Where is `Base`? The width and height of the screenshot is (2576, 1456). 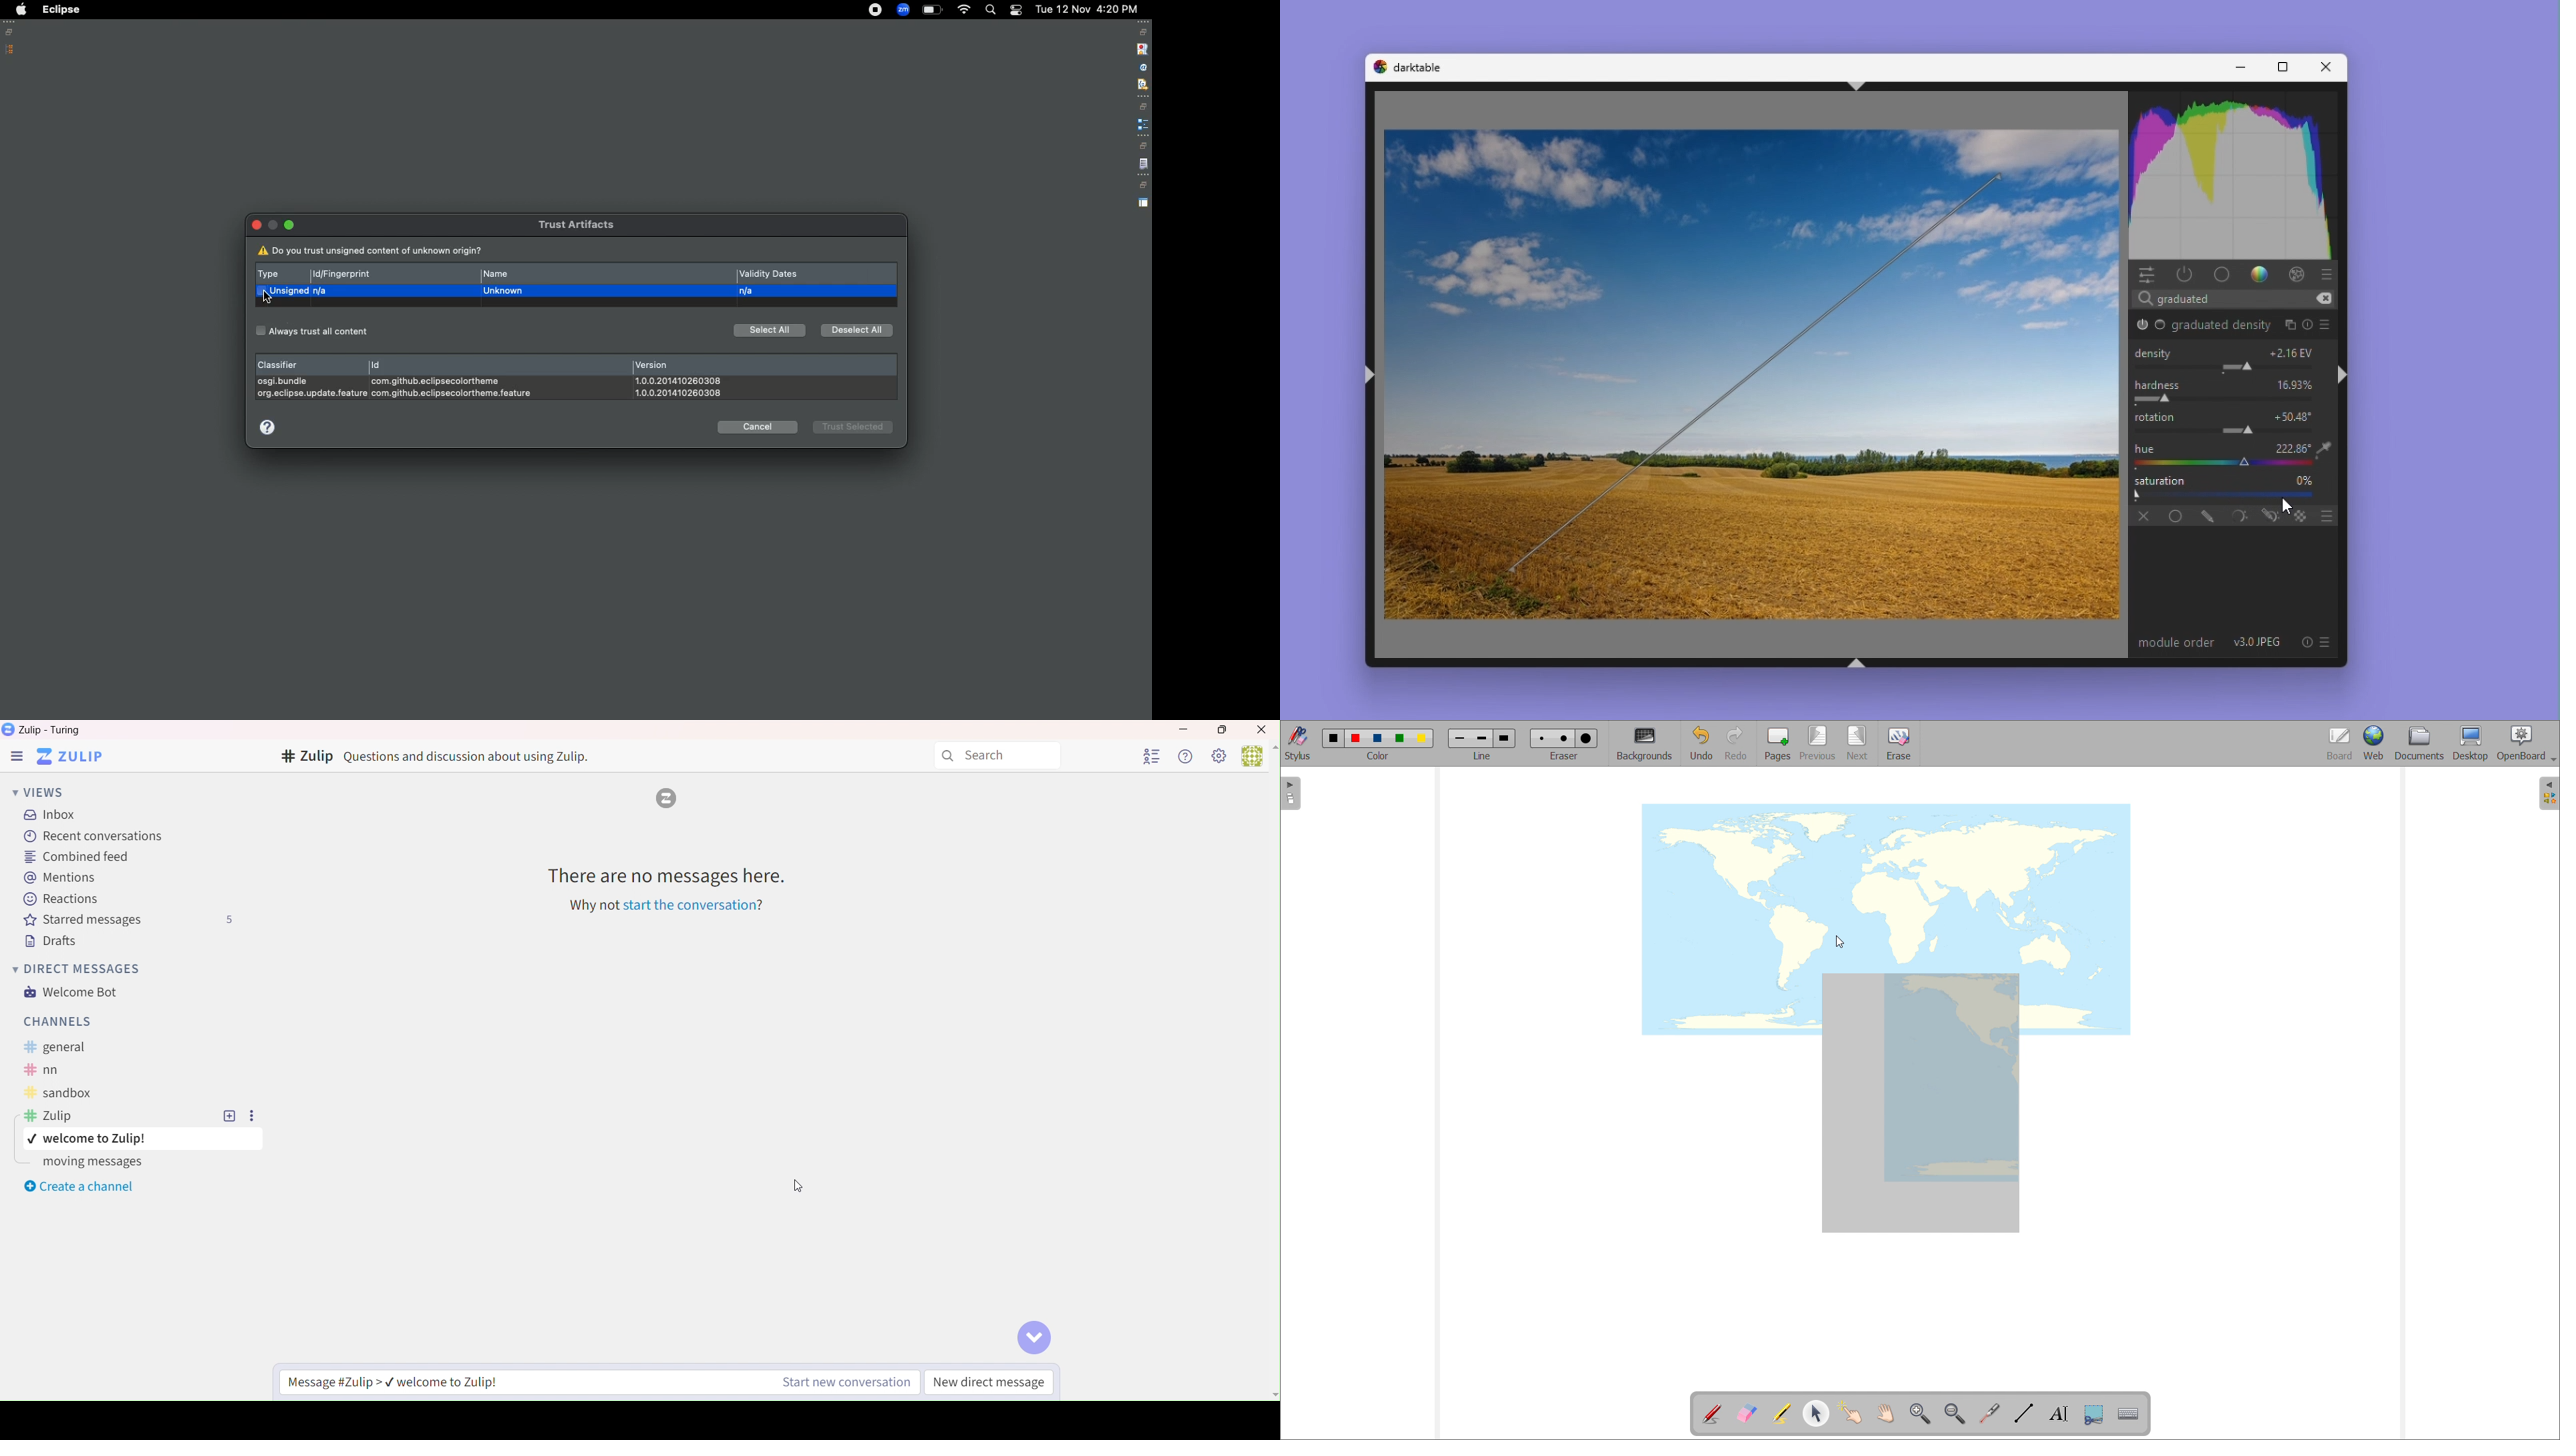 Base is located at coordinates (2161, 326).